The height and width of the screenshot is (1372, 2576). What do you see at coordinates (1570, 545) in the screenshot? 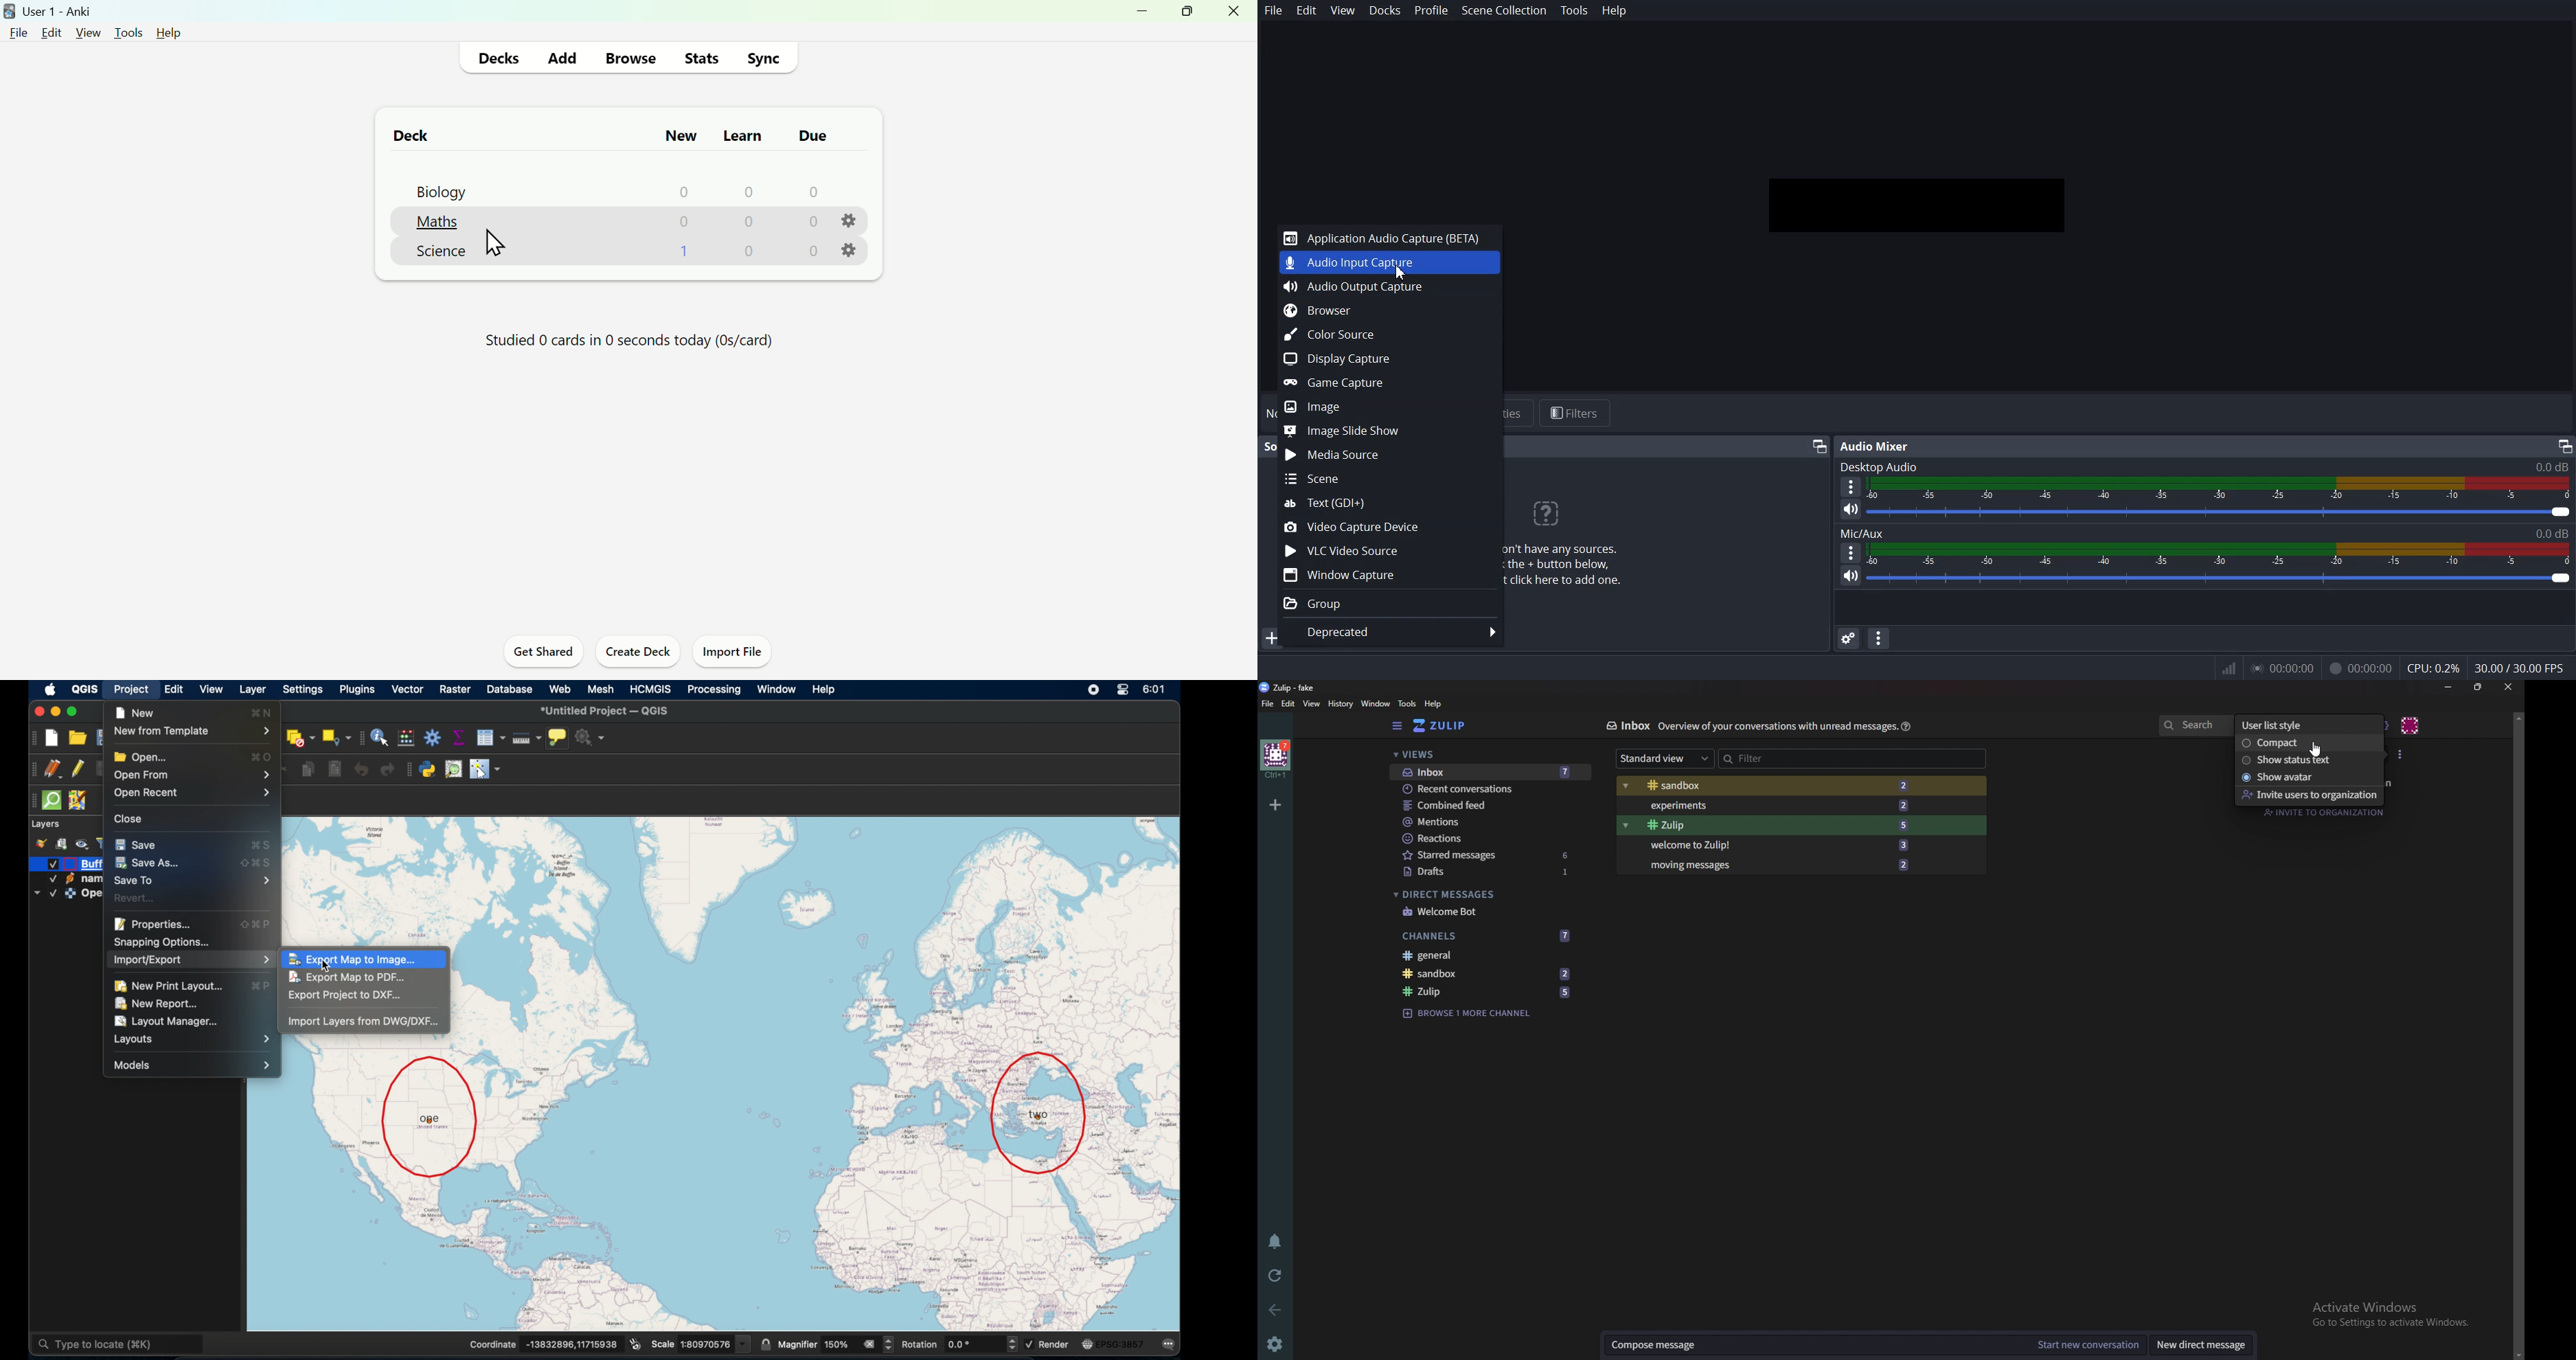
I see `Text 1` at bounding box center [1570, 545].